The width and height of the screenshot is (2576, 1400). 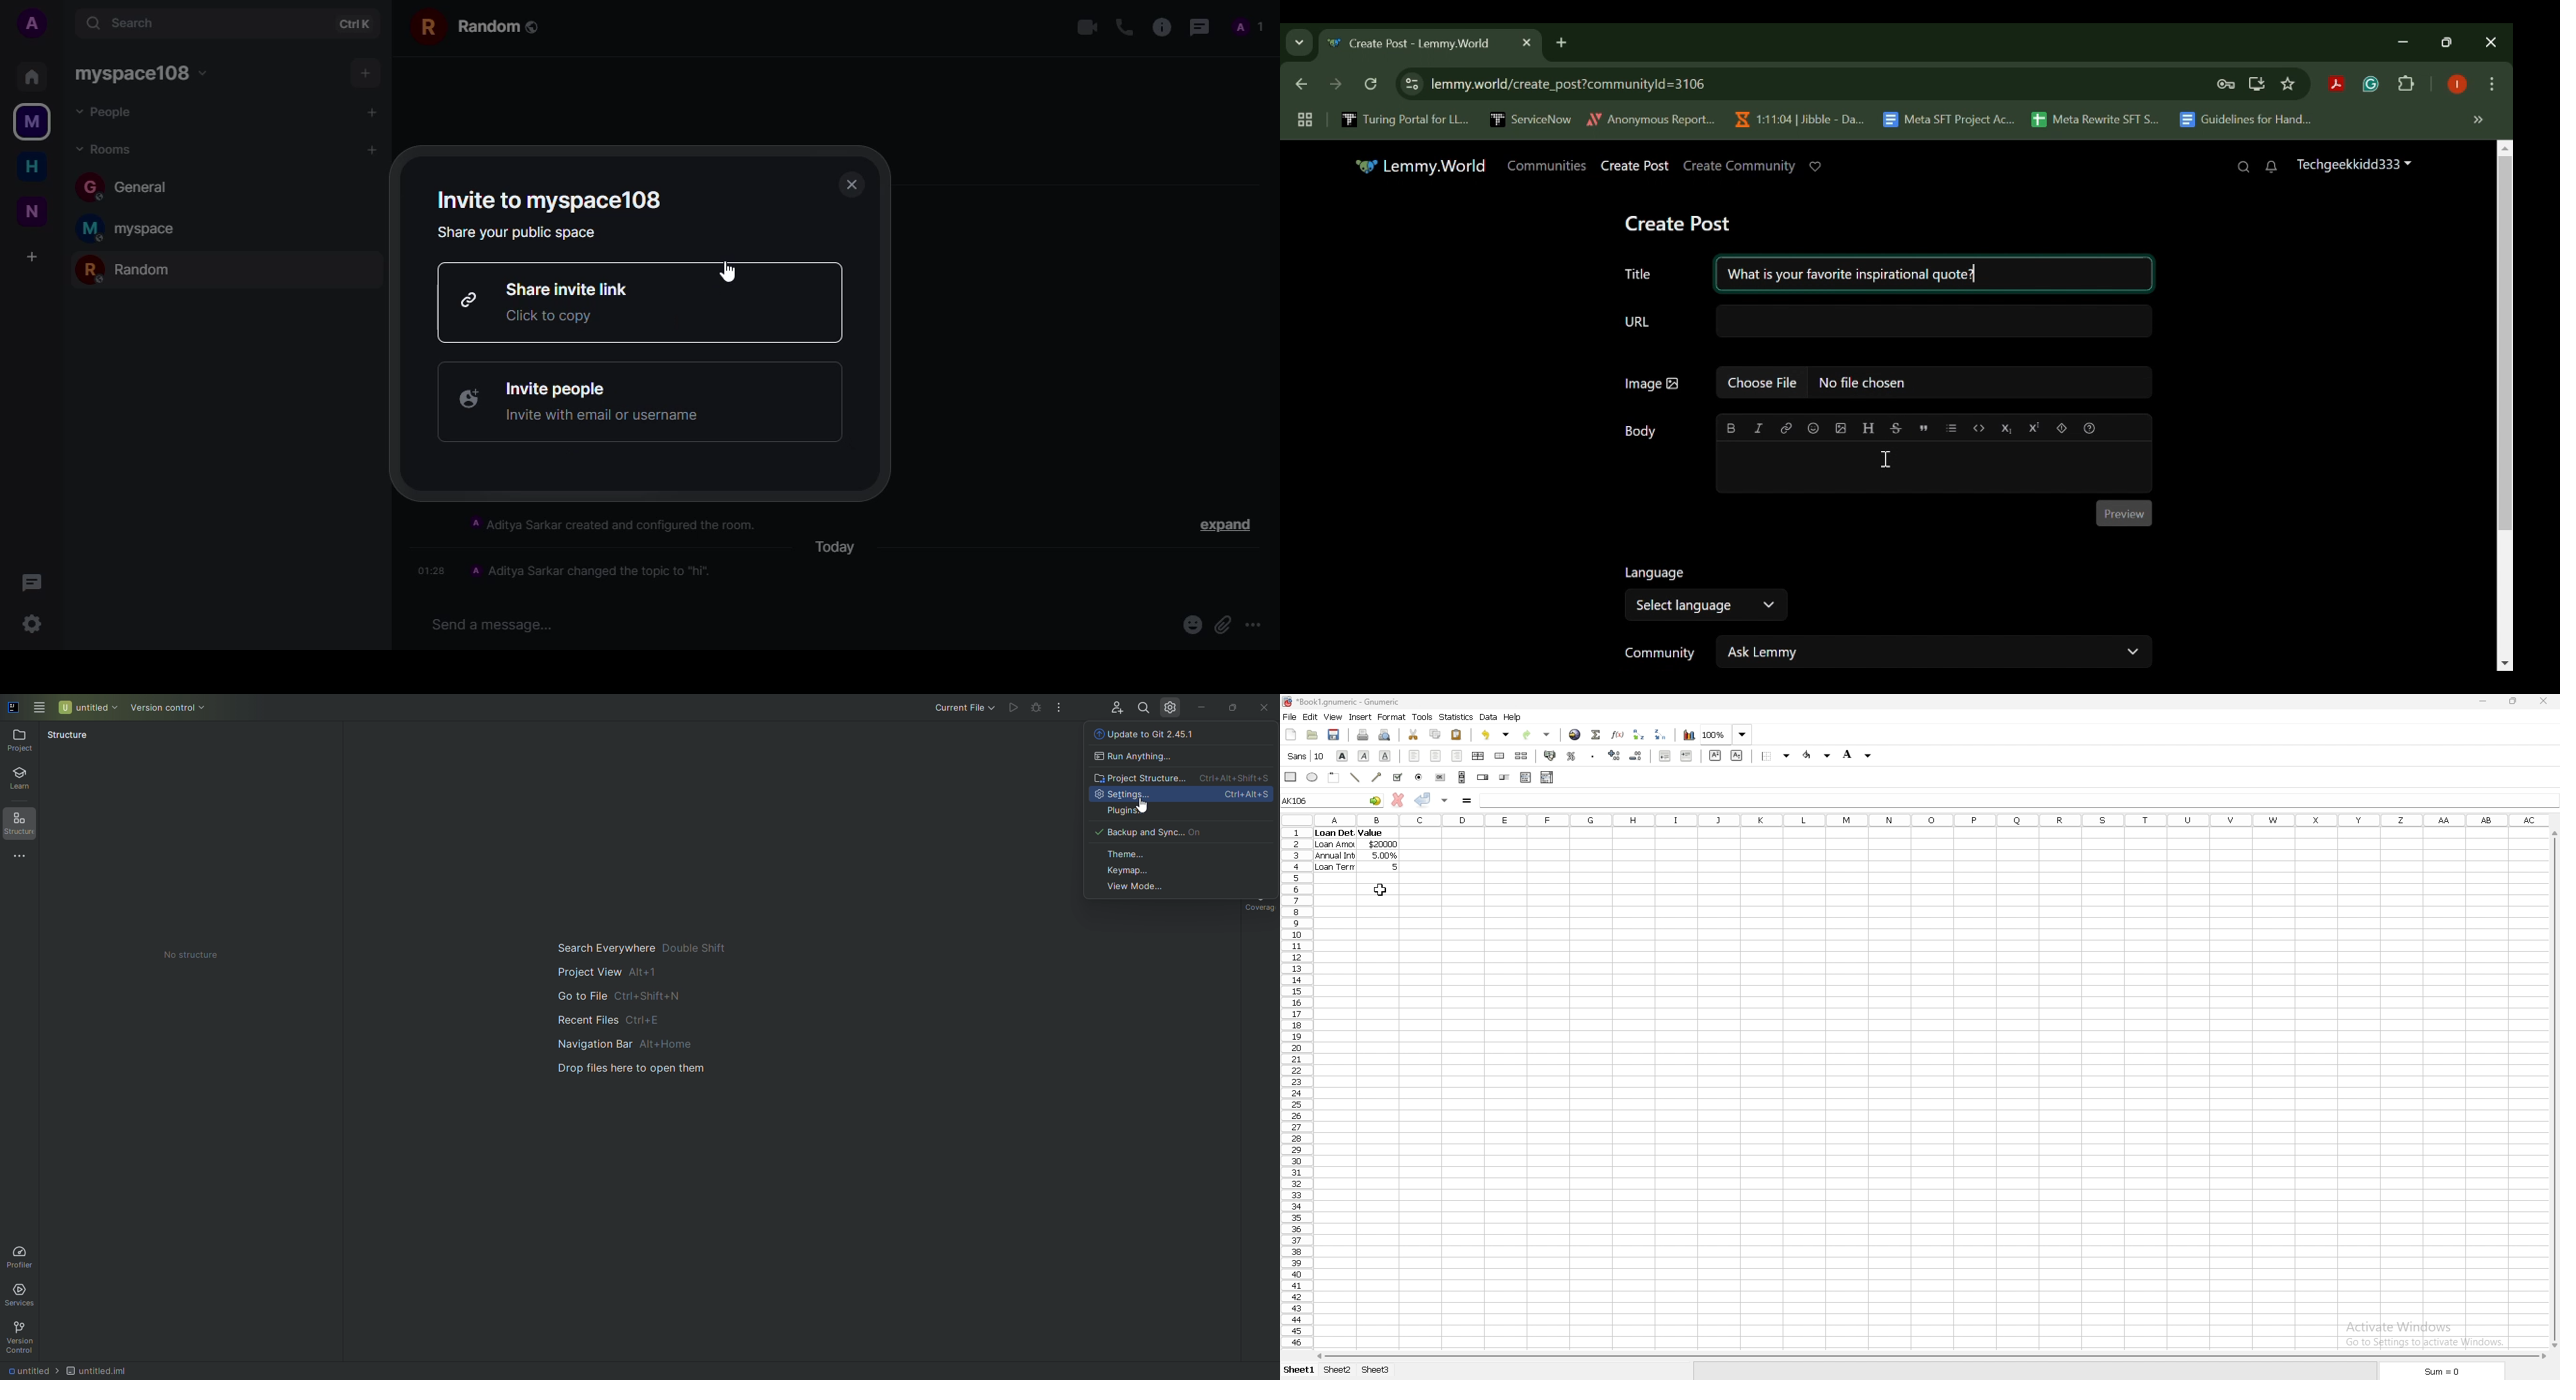 I want to click on cell input, so click(x=2017, y=800).